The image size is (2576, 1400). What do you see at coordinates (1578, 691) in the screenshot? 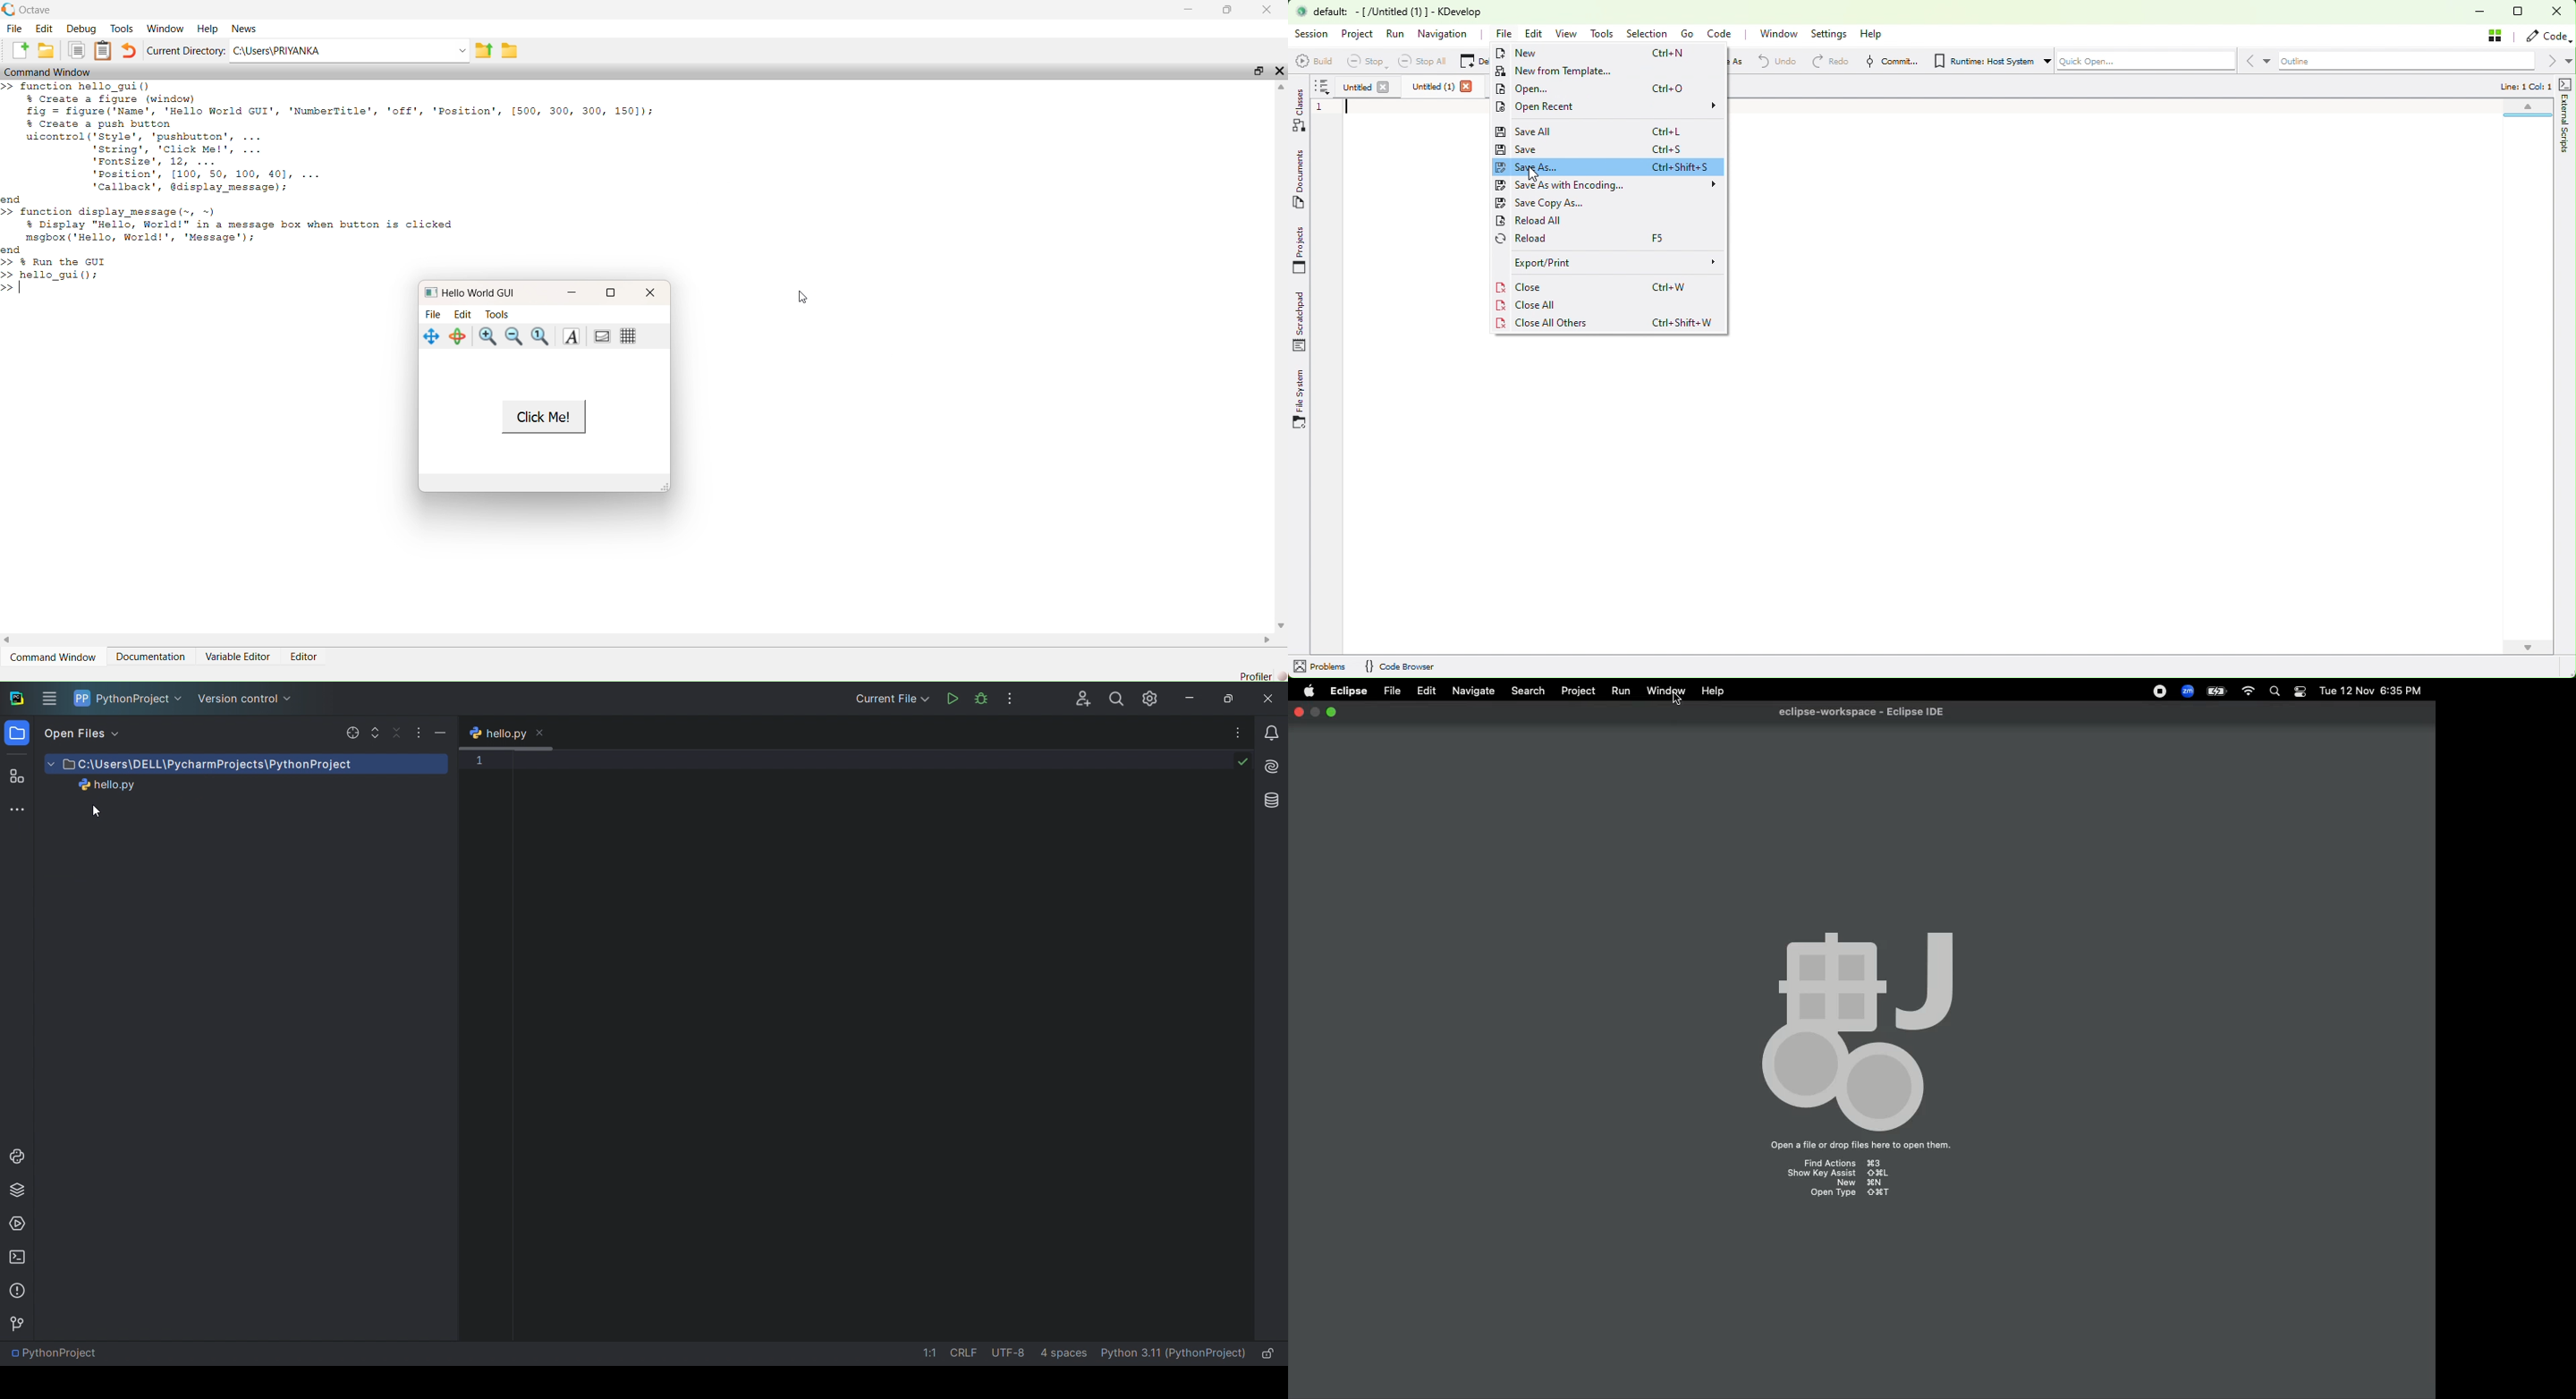
I see `Project` at bounding box center [1578, 691].